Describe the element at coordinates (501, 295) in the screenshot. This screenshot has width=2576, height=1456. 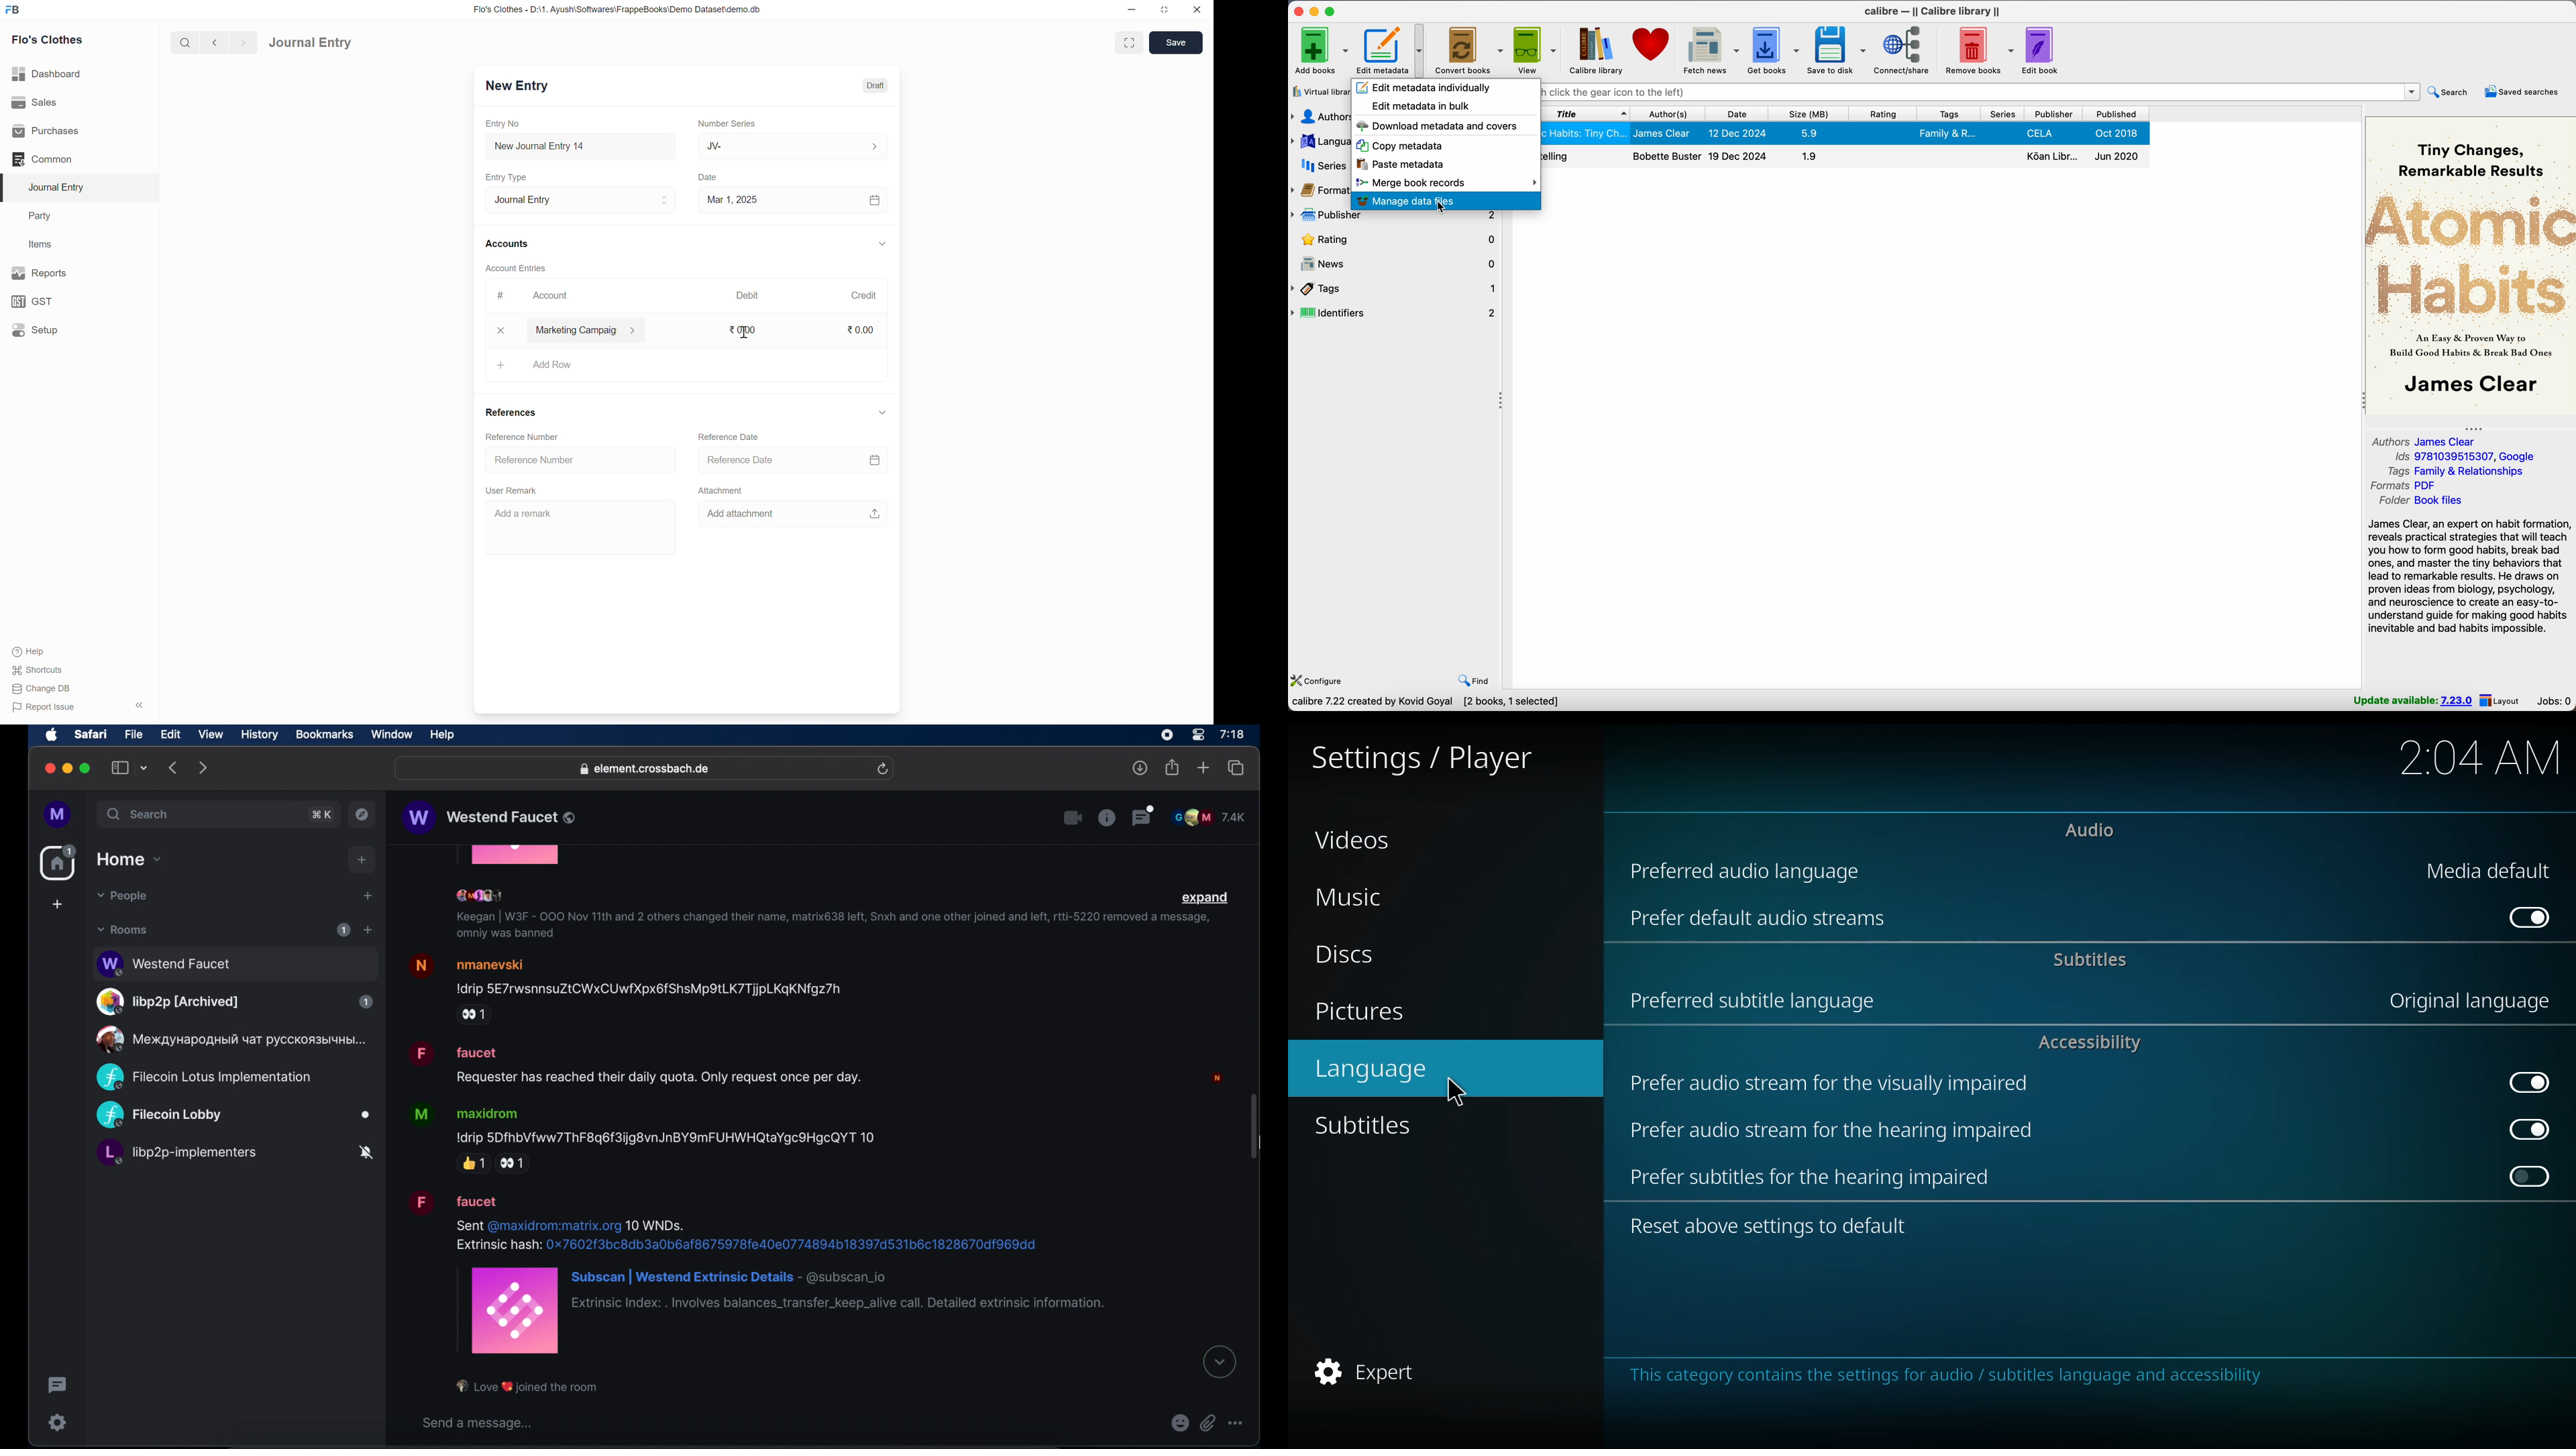
I see `#` at that location.